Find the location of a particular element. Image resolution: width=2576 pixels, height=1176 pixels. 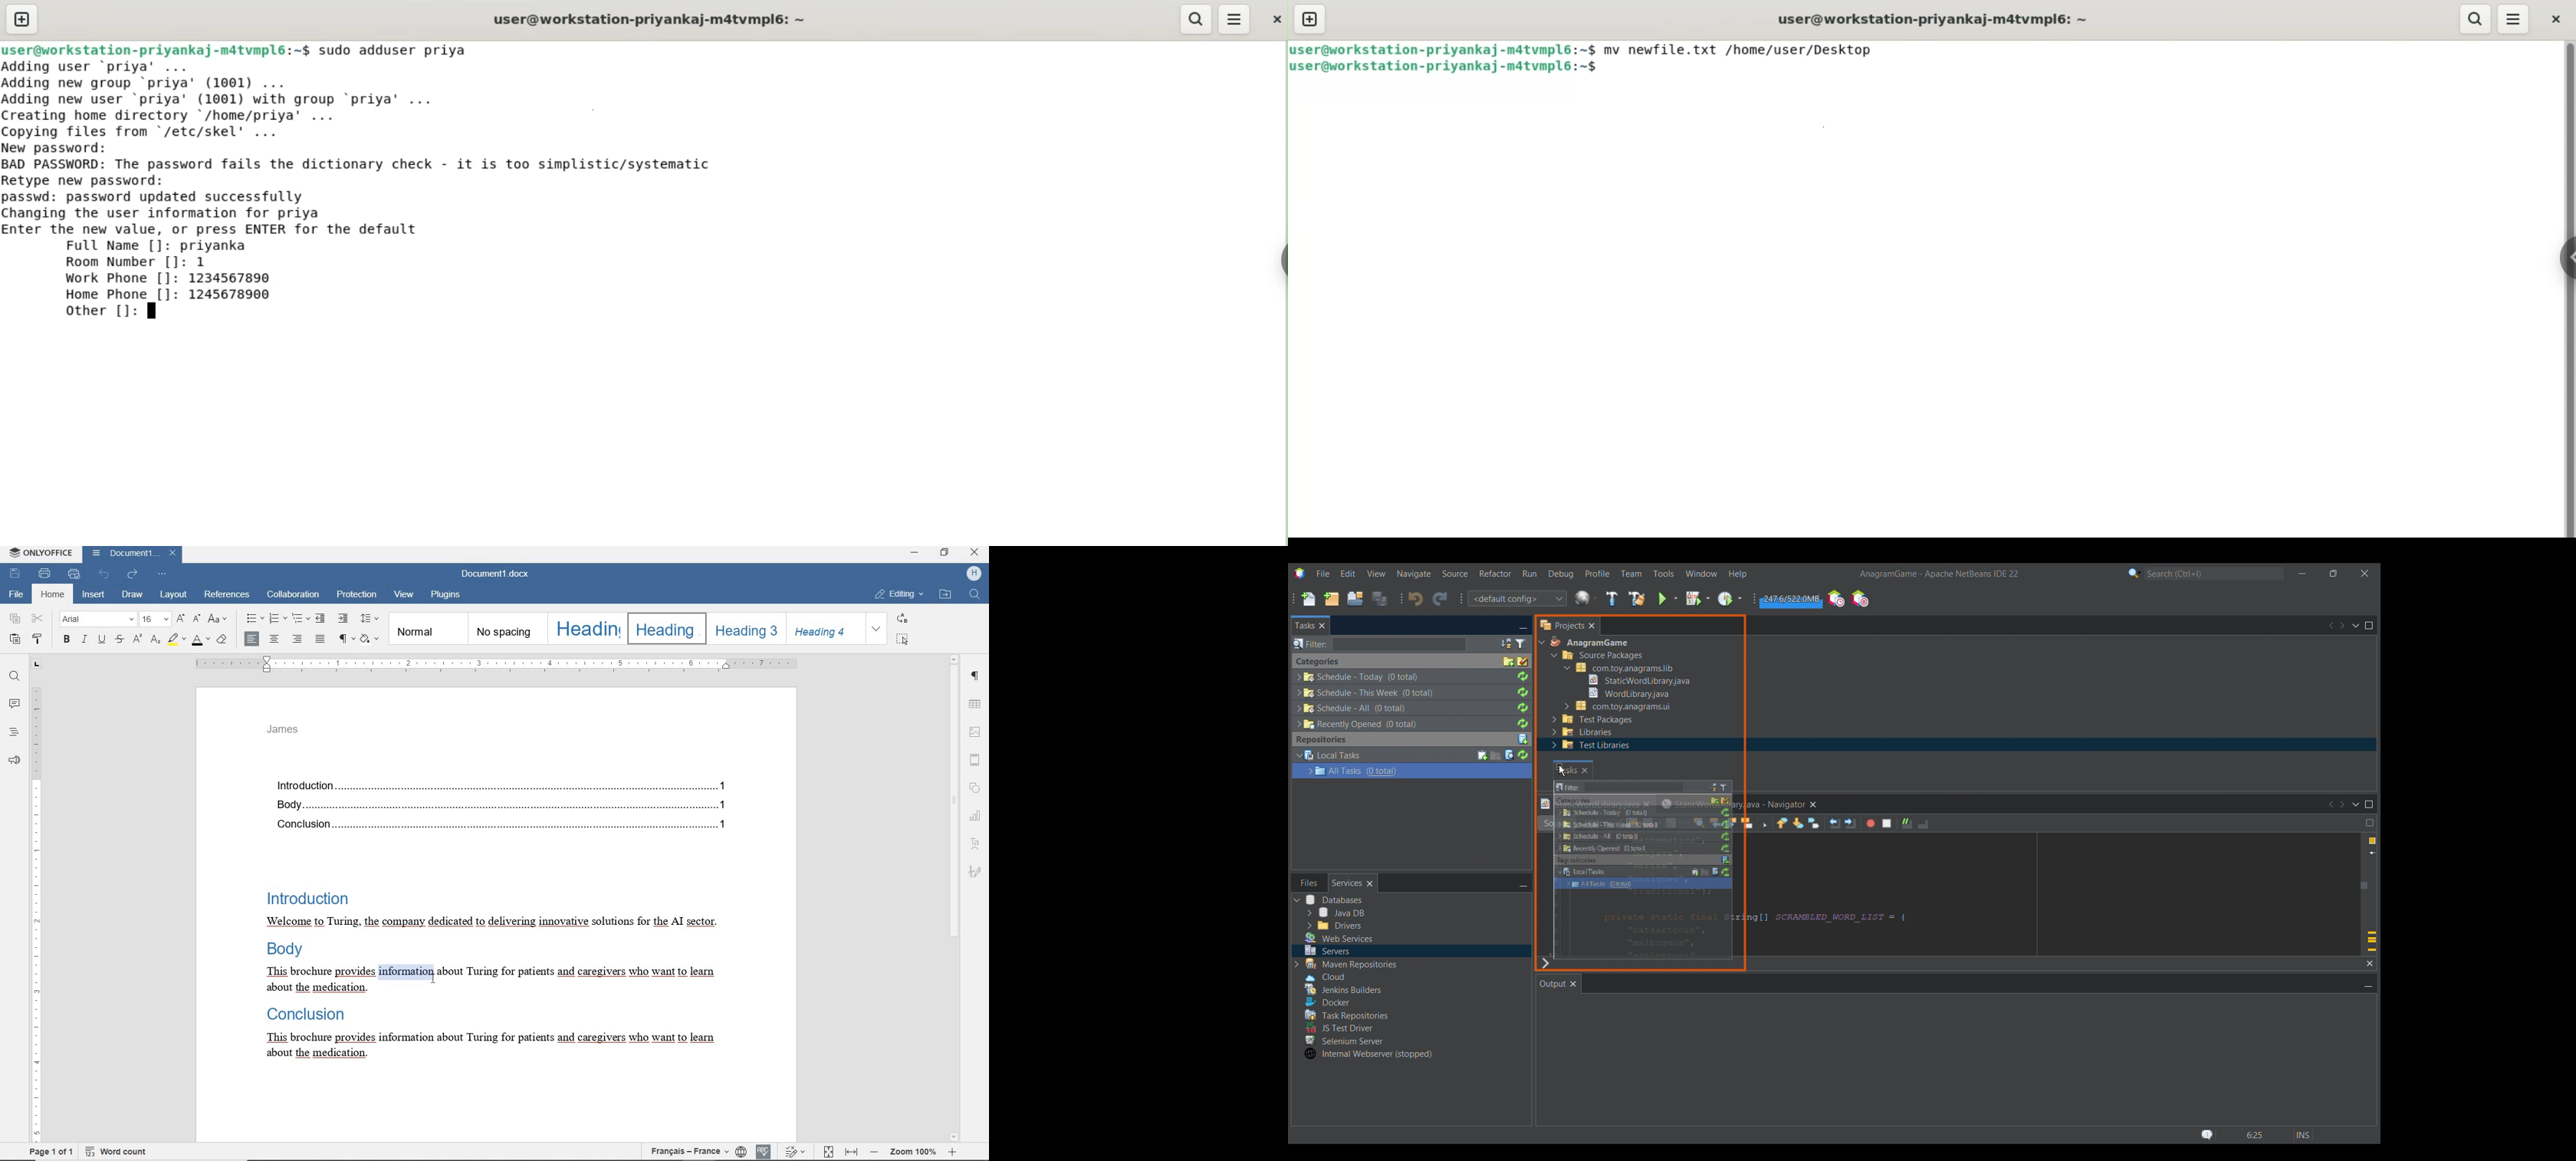

HOME is located at coordinates (51, 595).